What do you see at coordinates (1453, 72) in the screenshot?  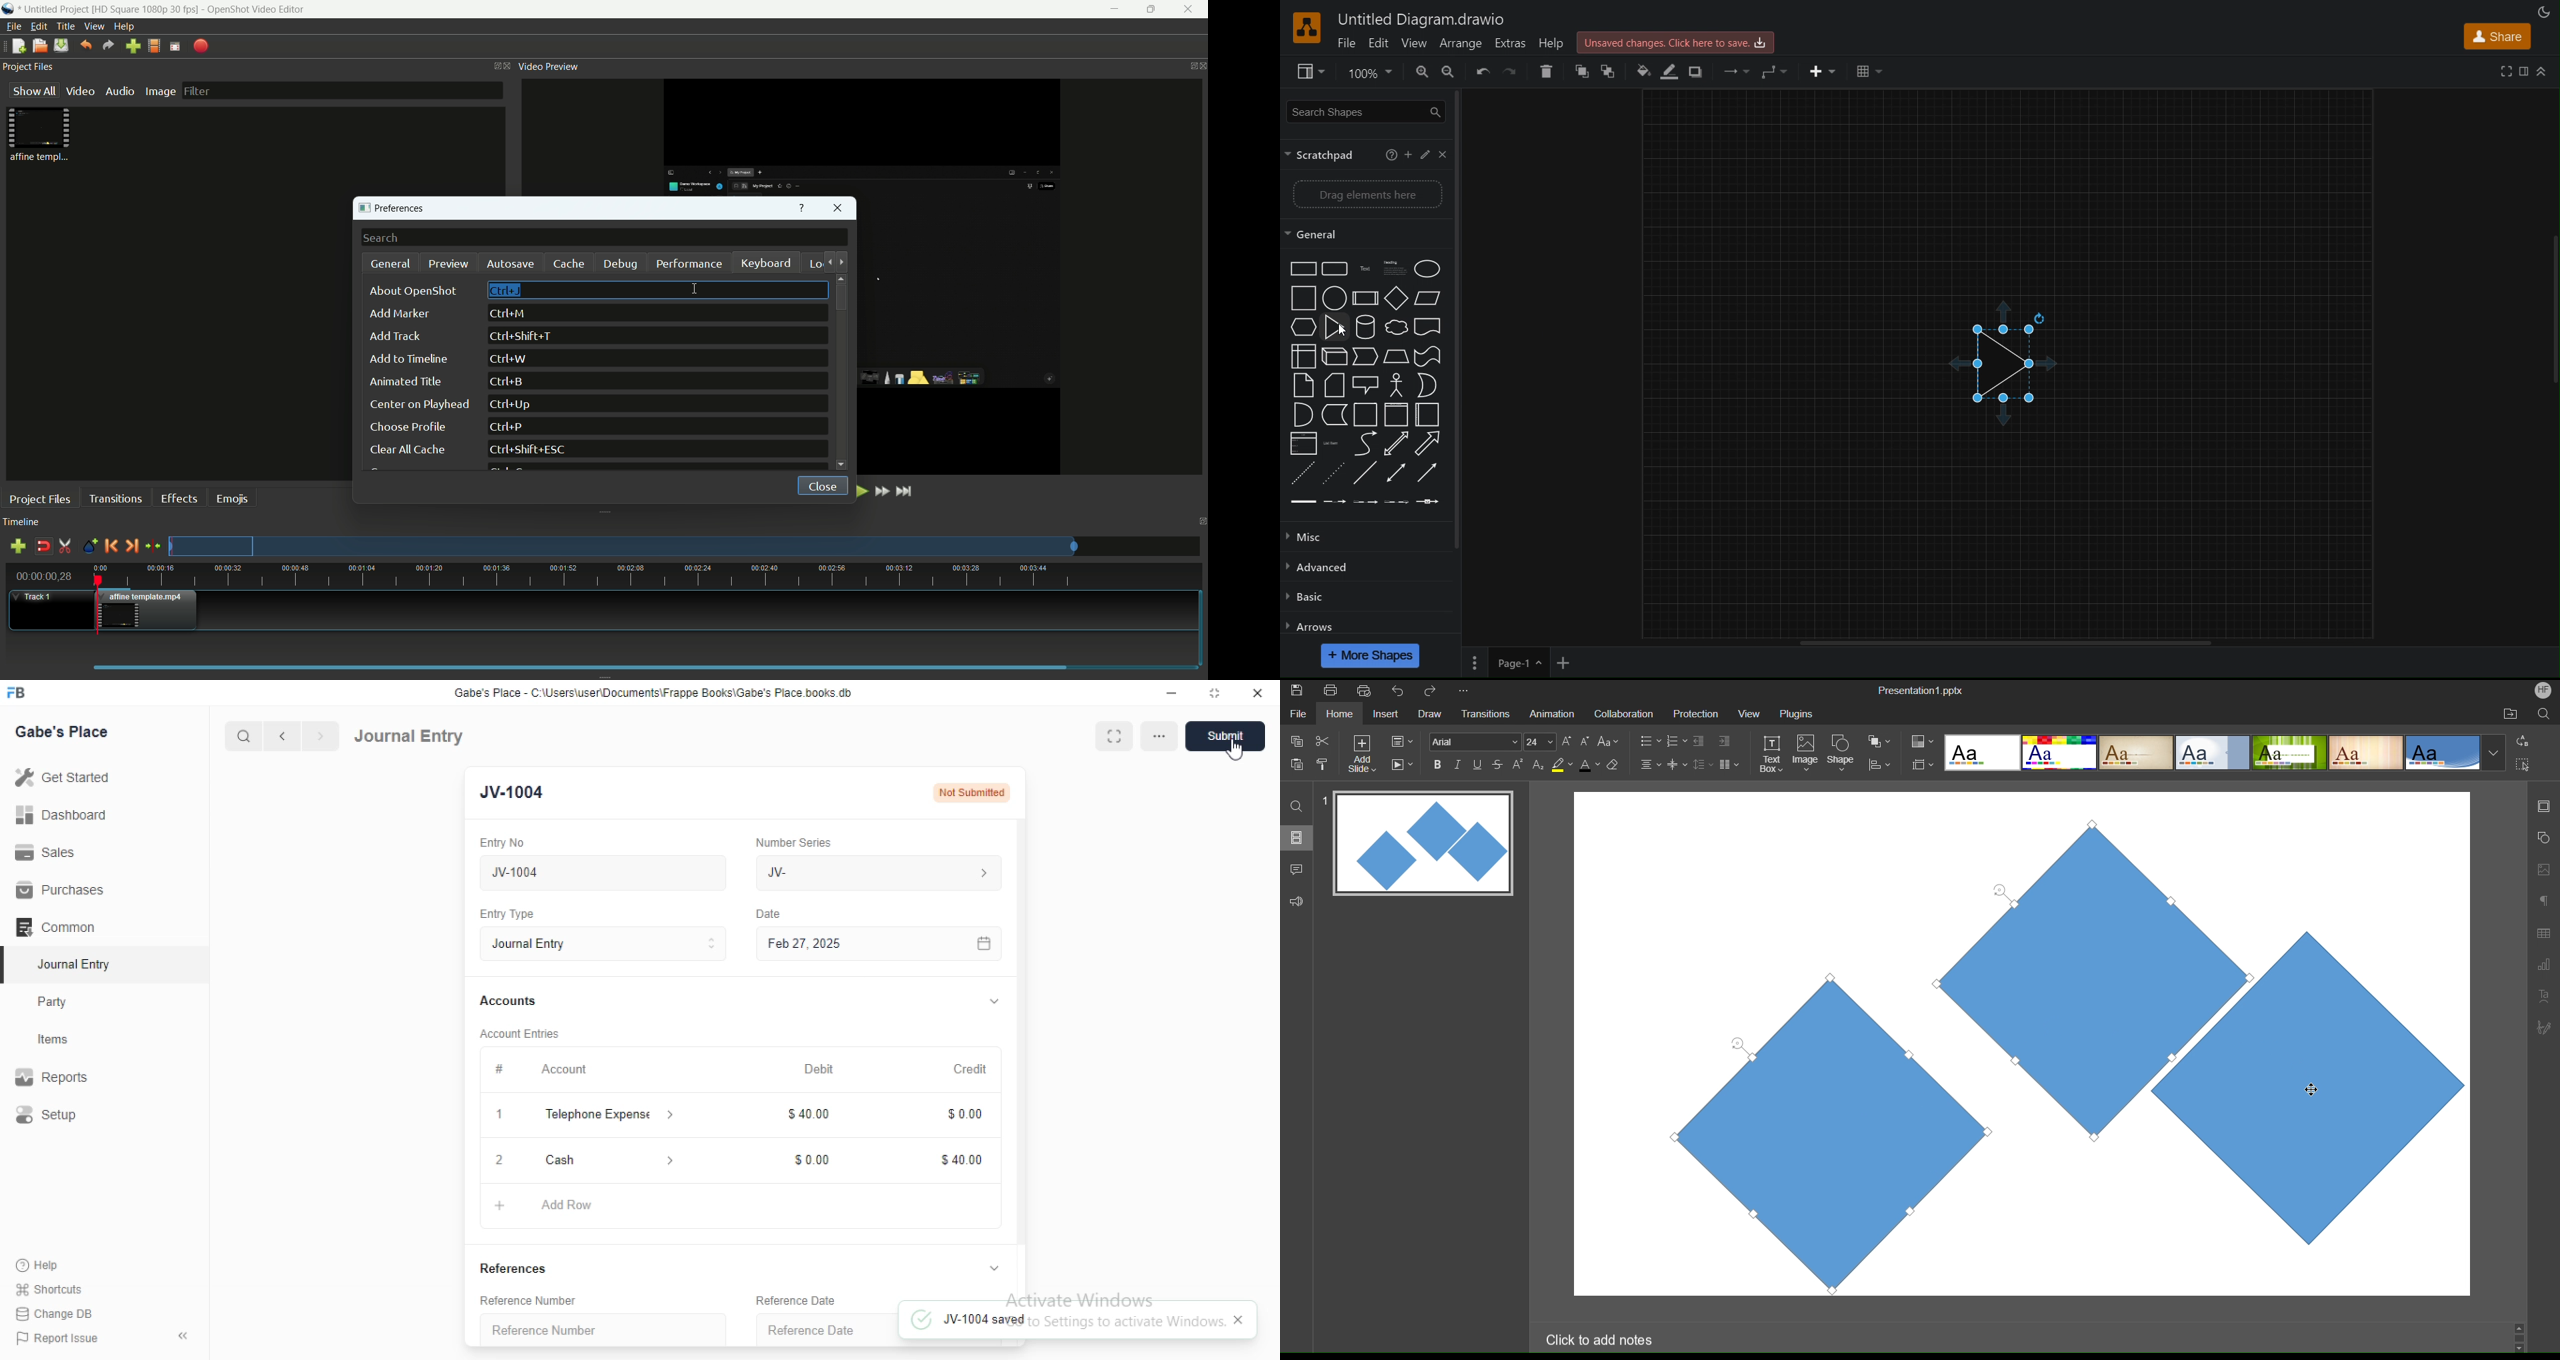 I see `Zoom Out` at bounding box center [1453, 72].